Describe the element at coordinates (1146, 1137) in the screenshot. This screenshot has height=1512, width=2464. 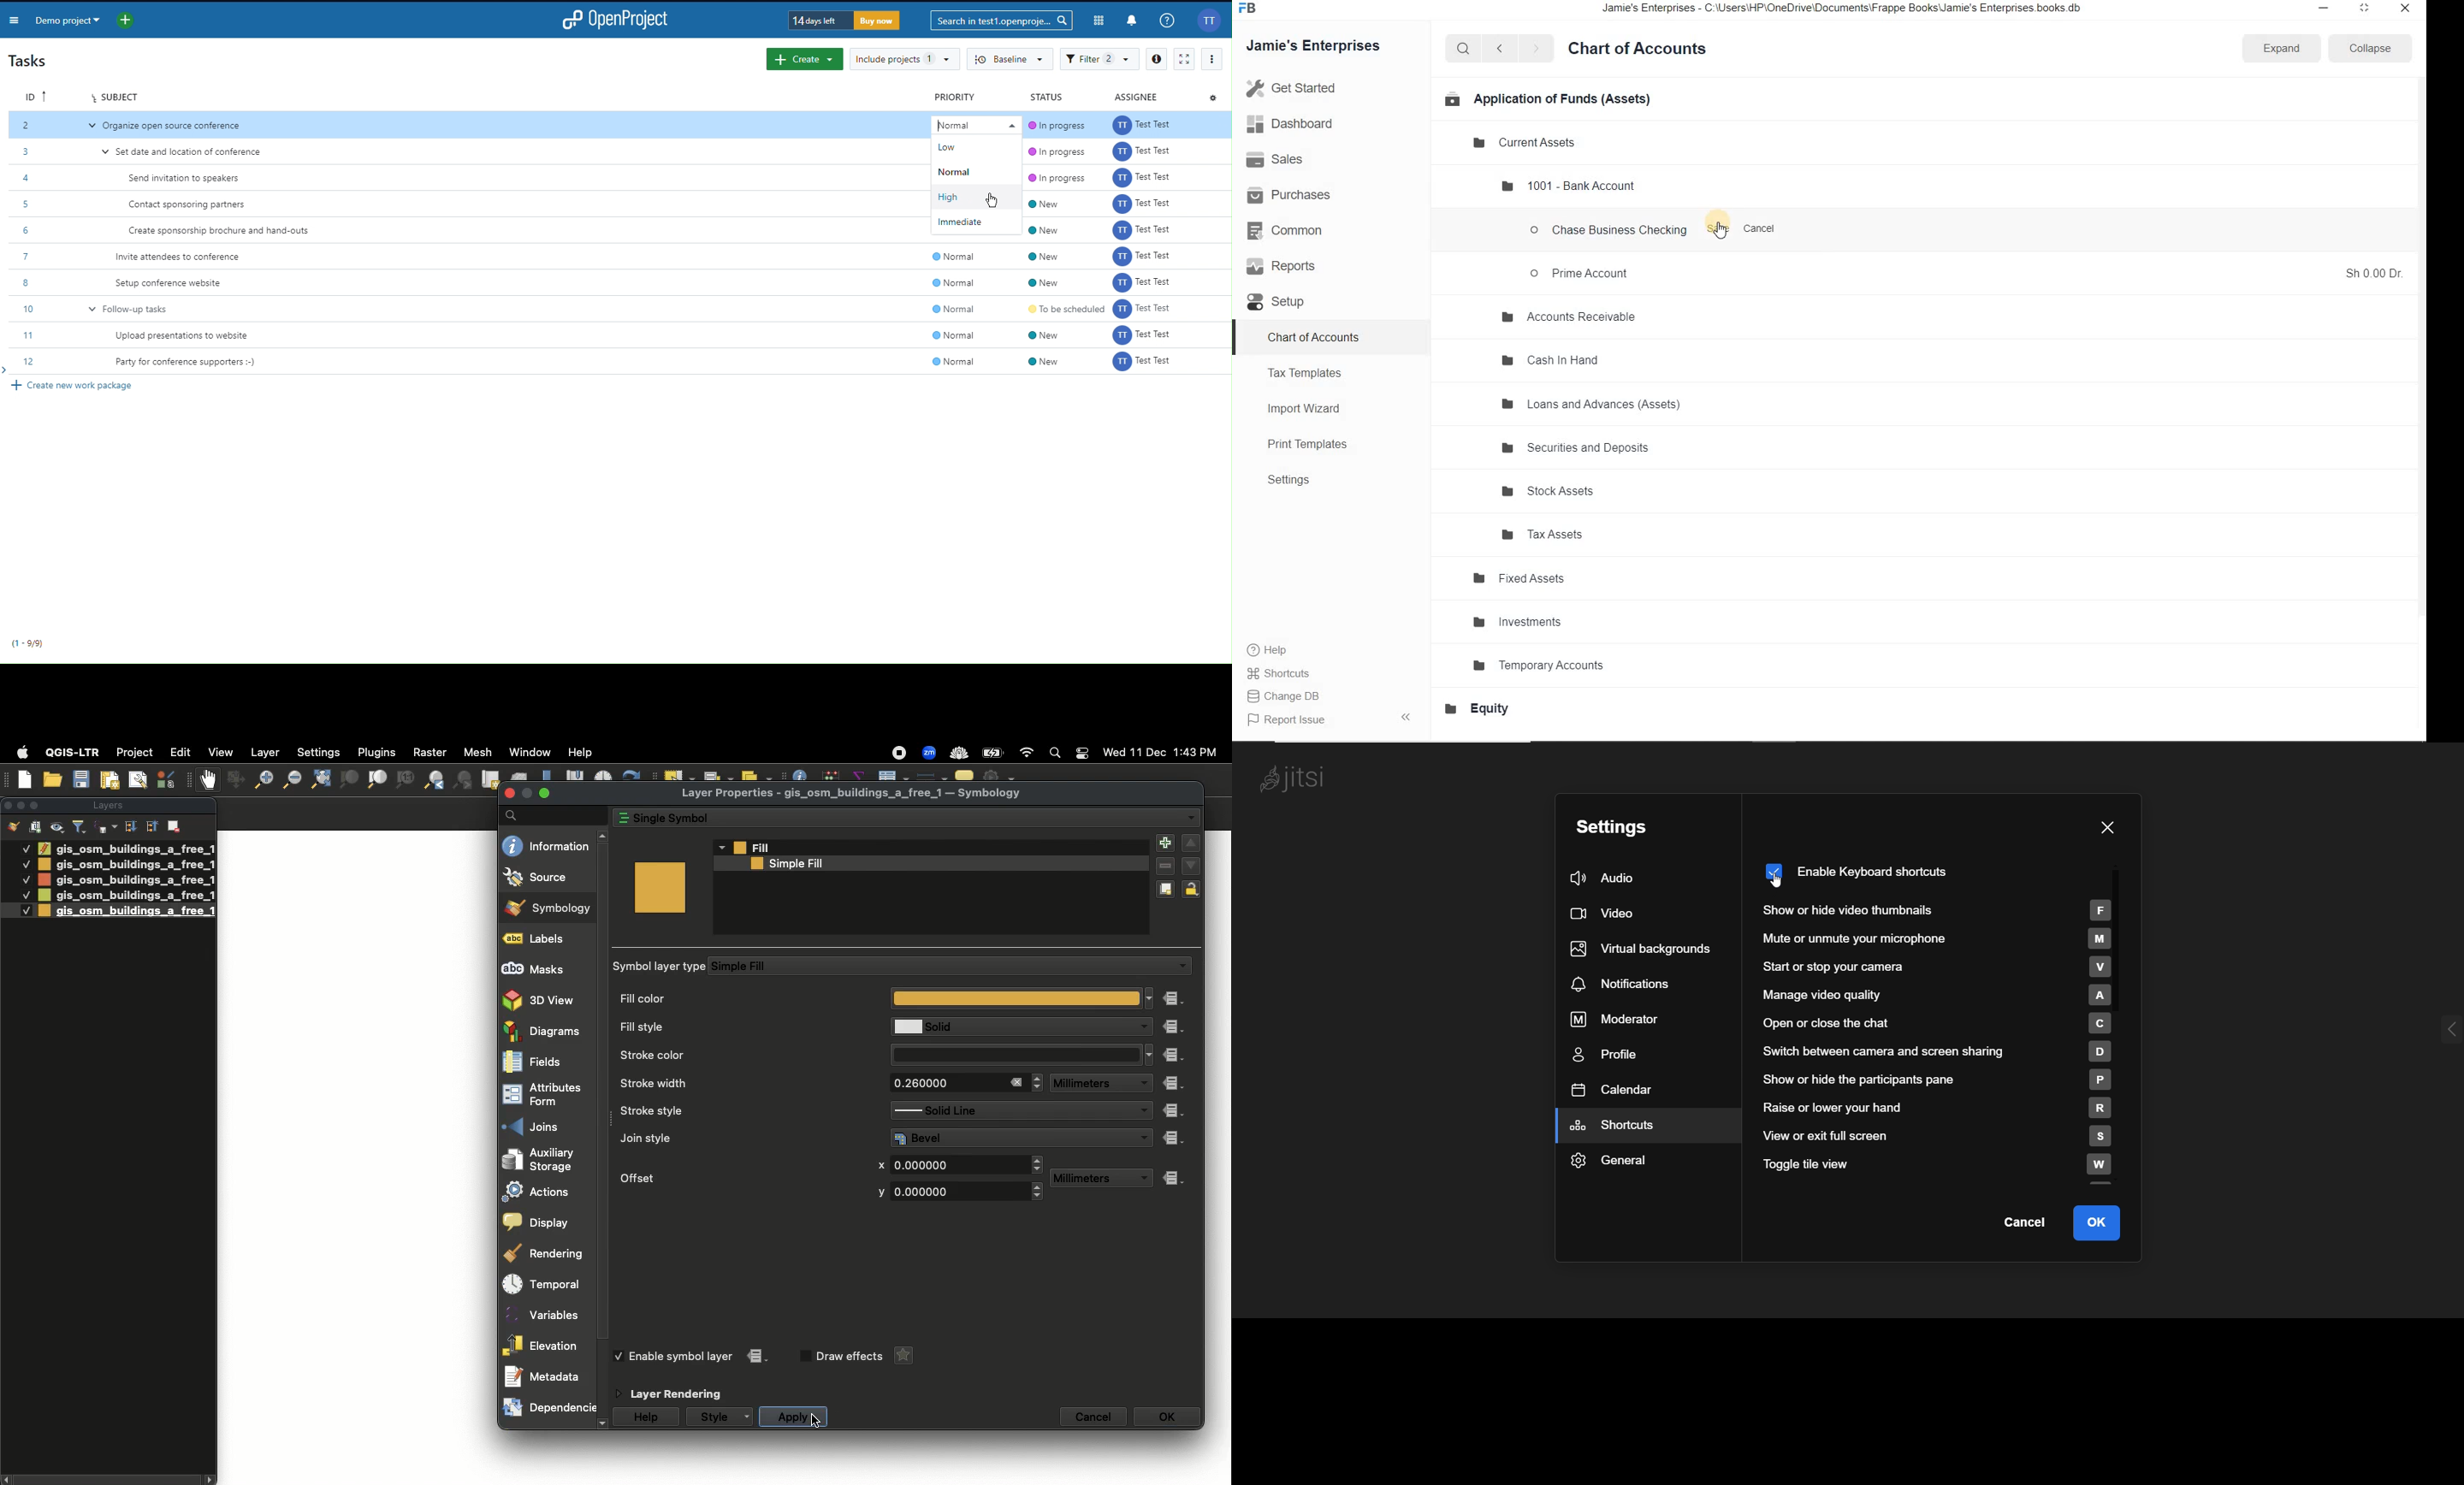
I see `Drop down` at that location.